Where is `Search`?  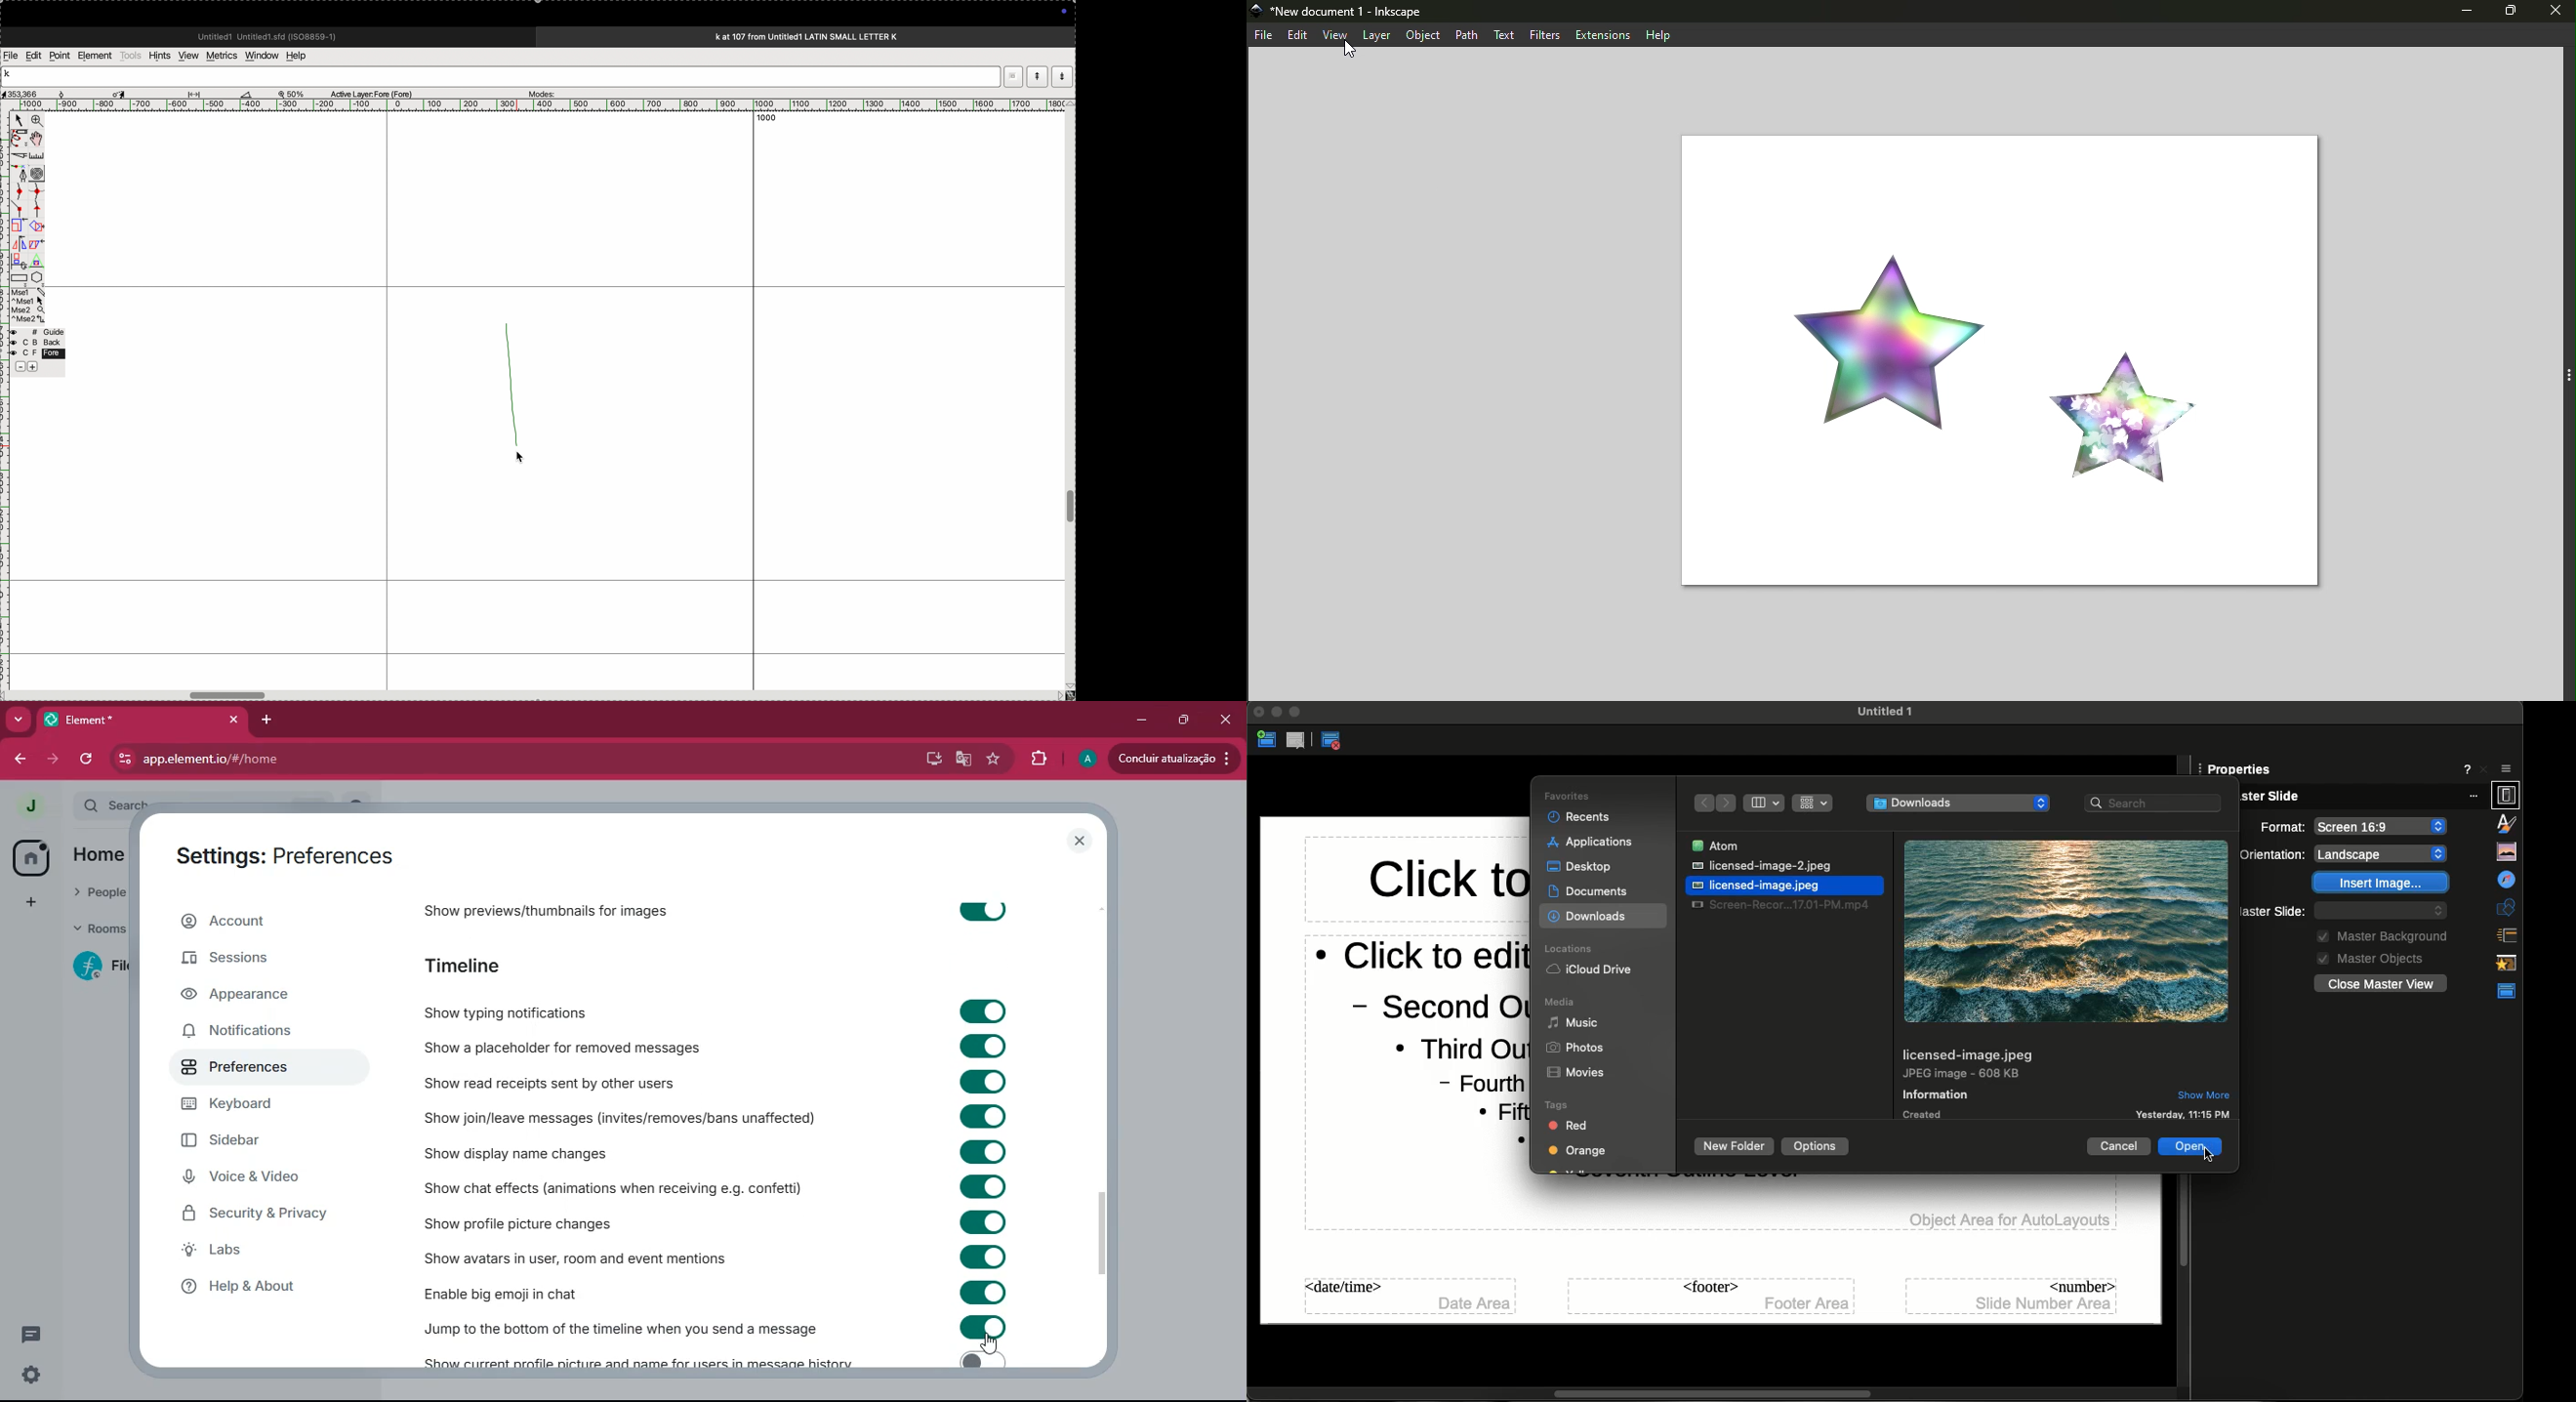
Search is located at coordinates (2155, 801).